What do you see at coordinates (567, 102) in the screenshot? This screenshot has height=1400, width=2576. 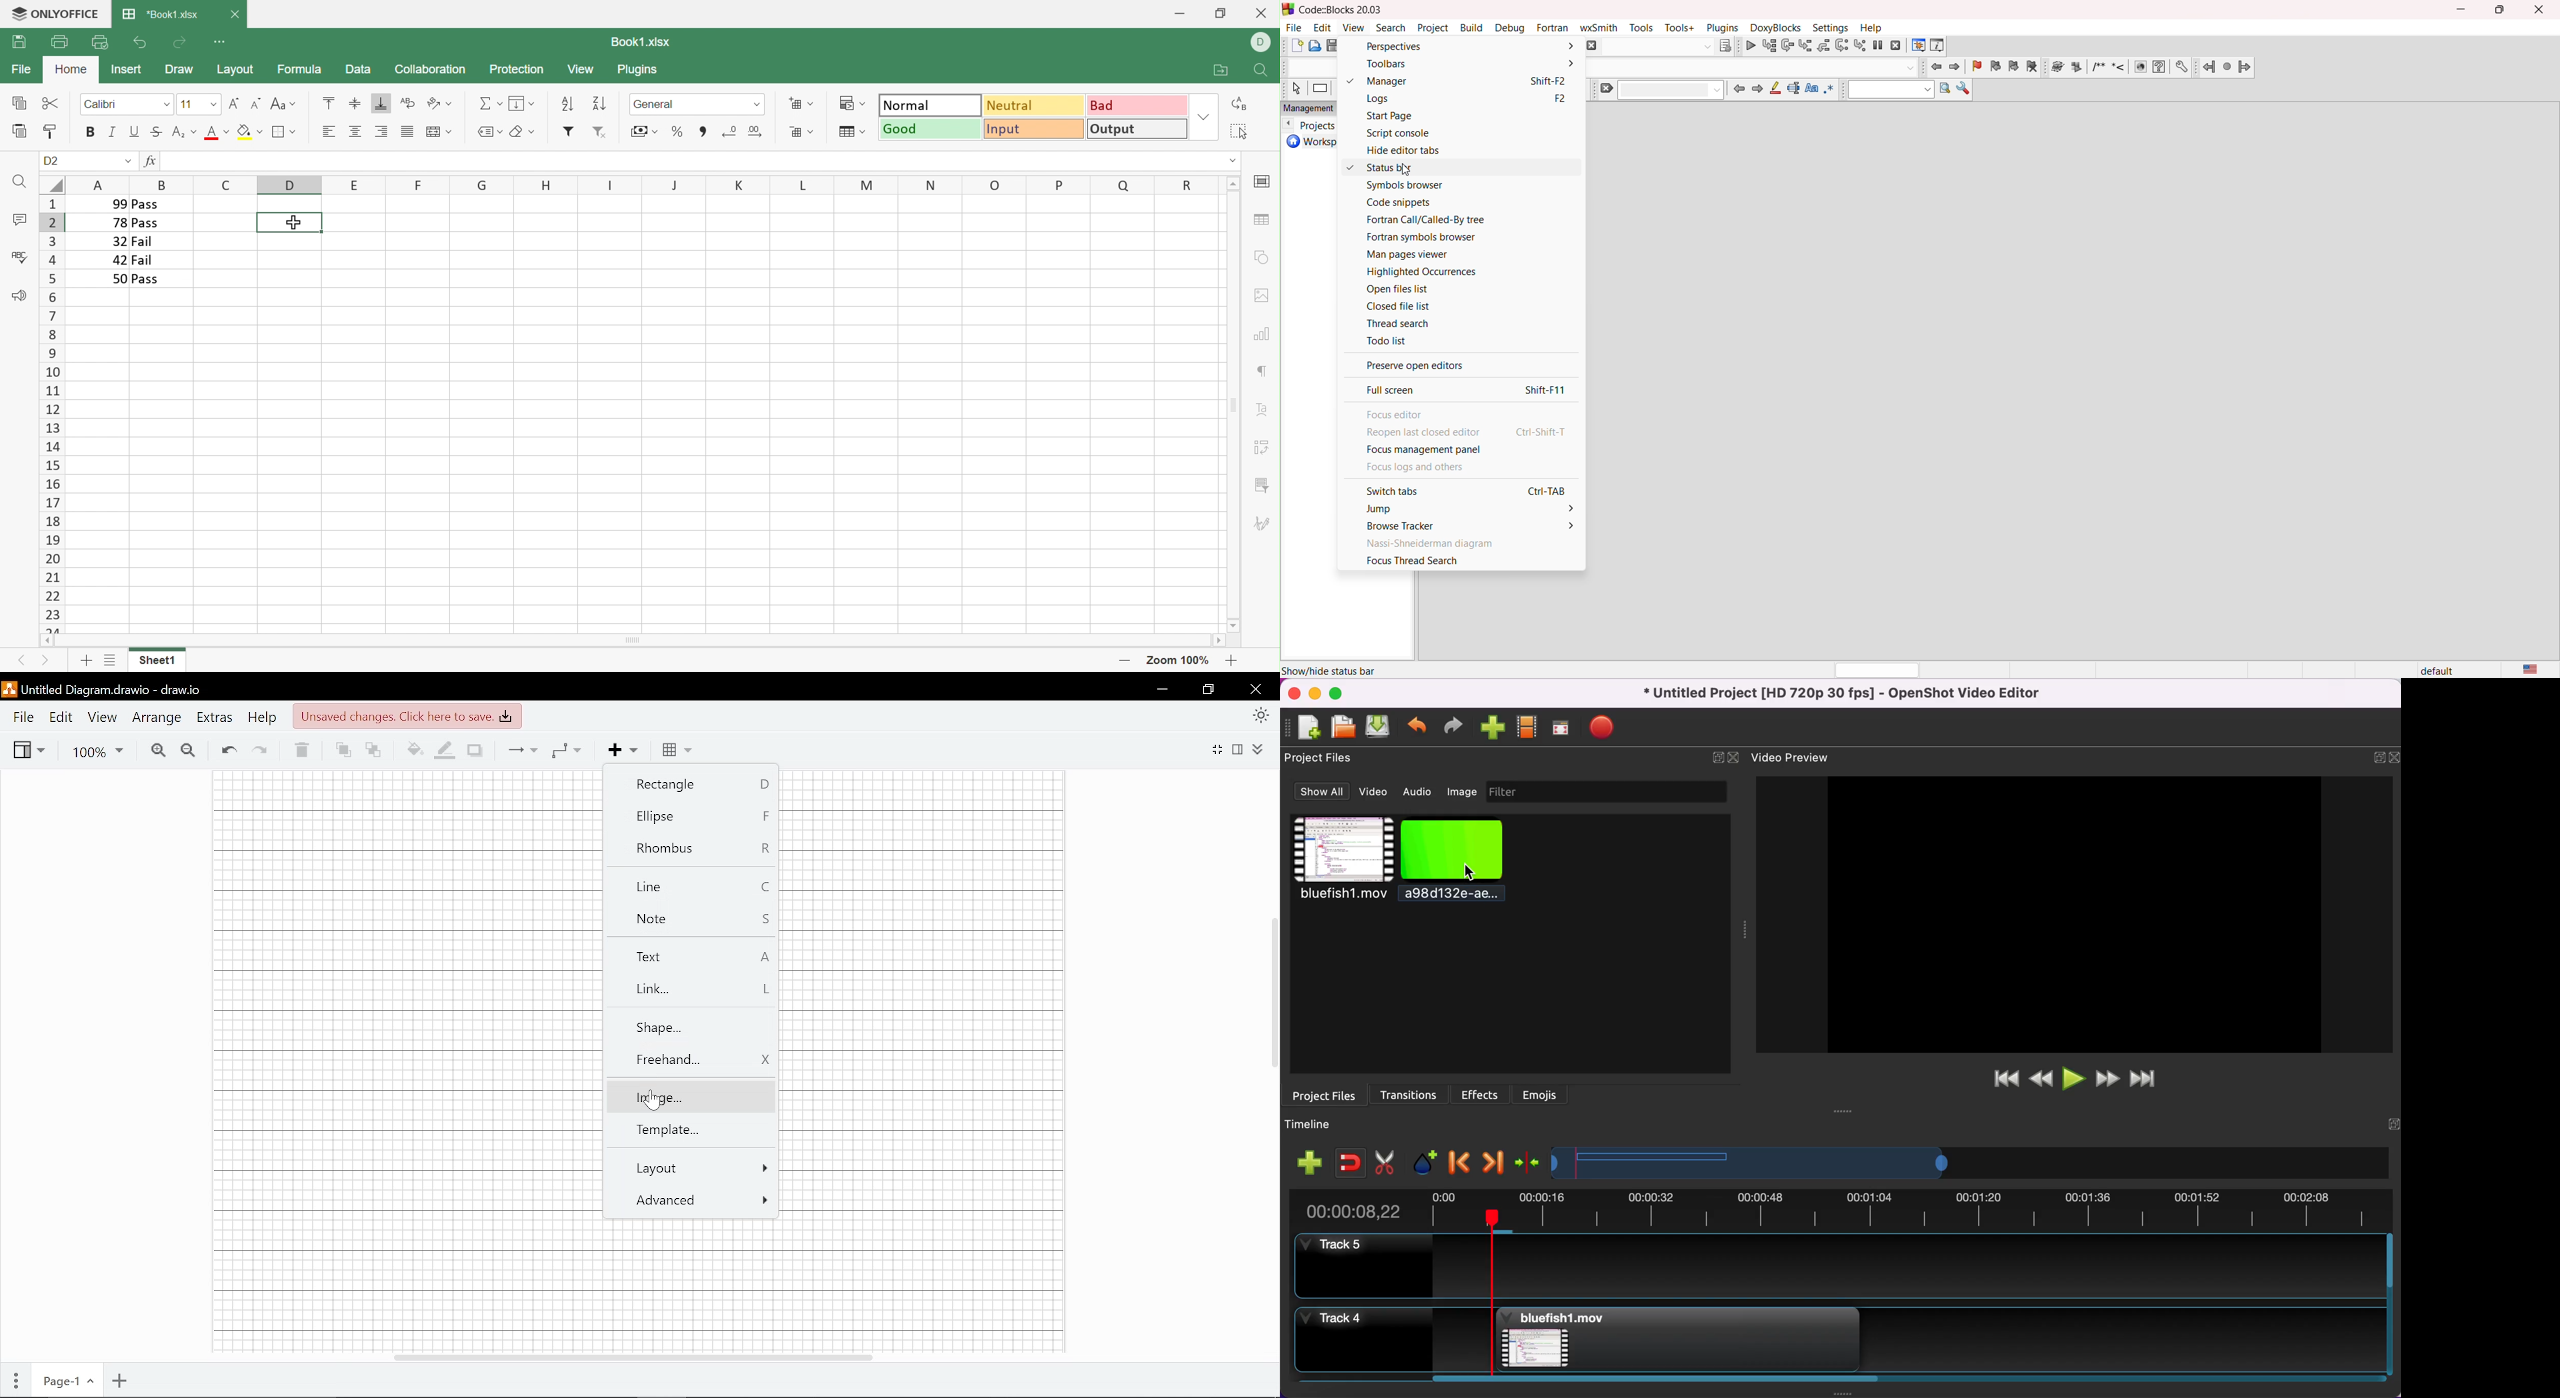 I see `Sort descending` at bounding box center [567, 102].